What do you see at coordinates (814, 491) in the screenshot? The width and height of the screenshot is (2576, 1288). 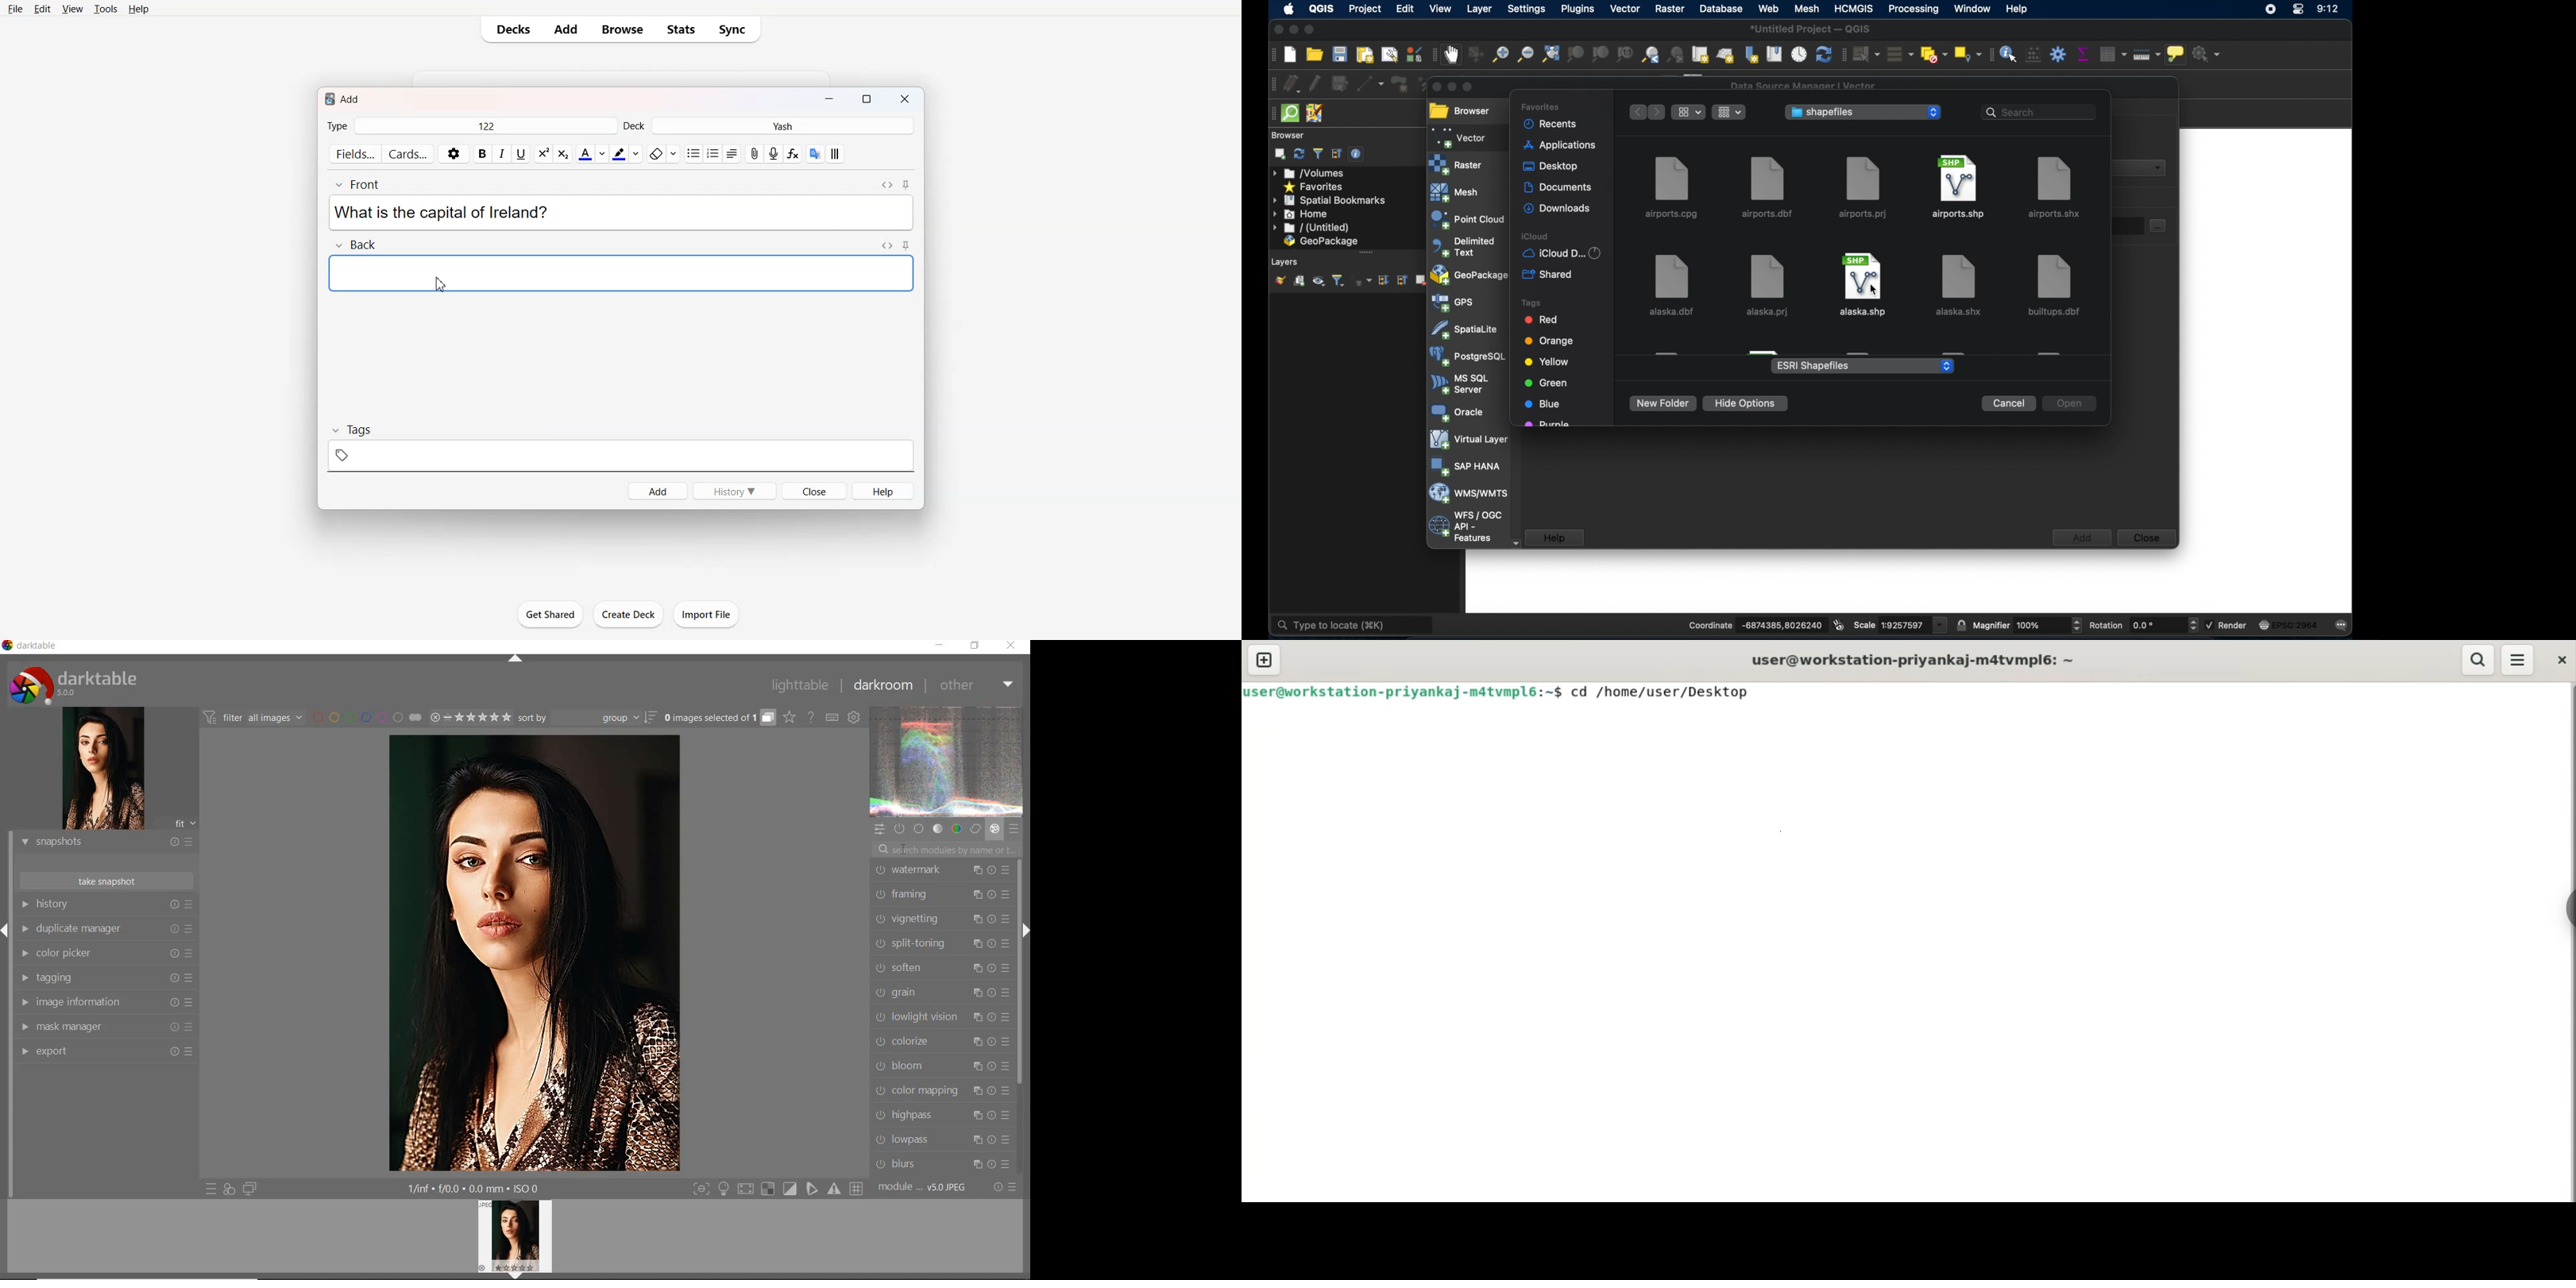 I see `Close` at bounding box center [814, 491].